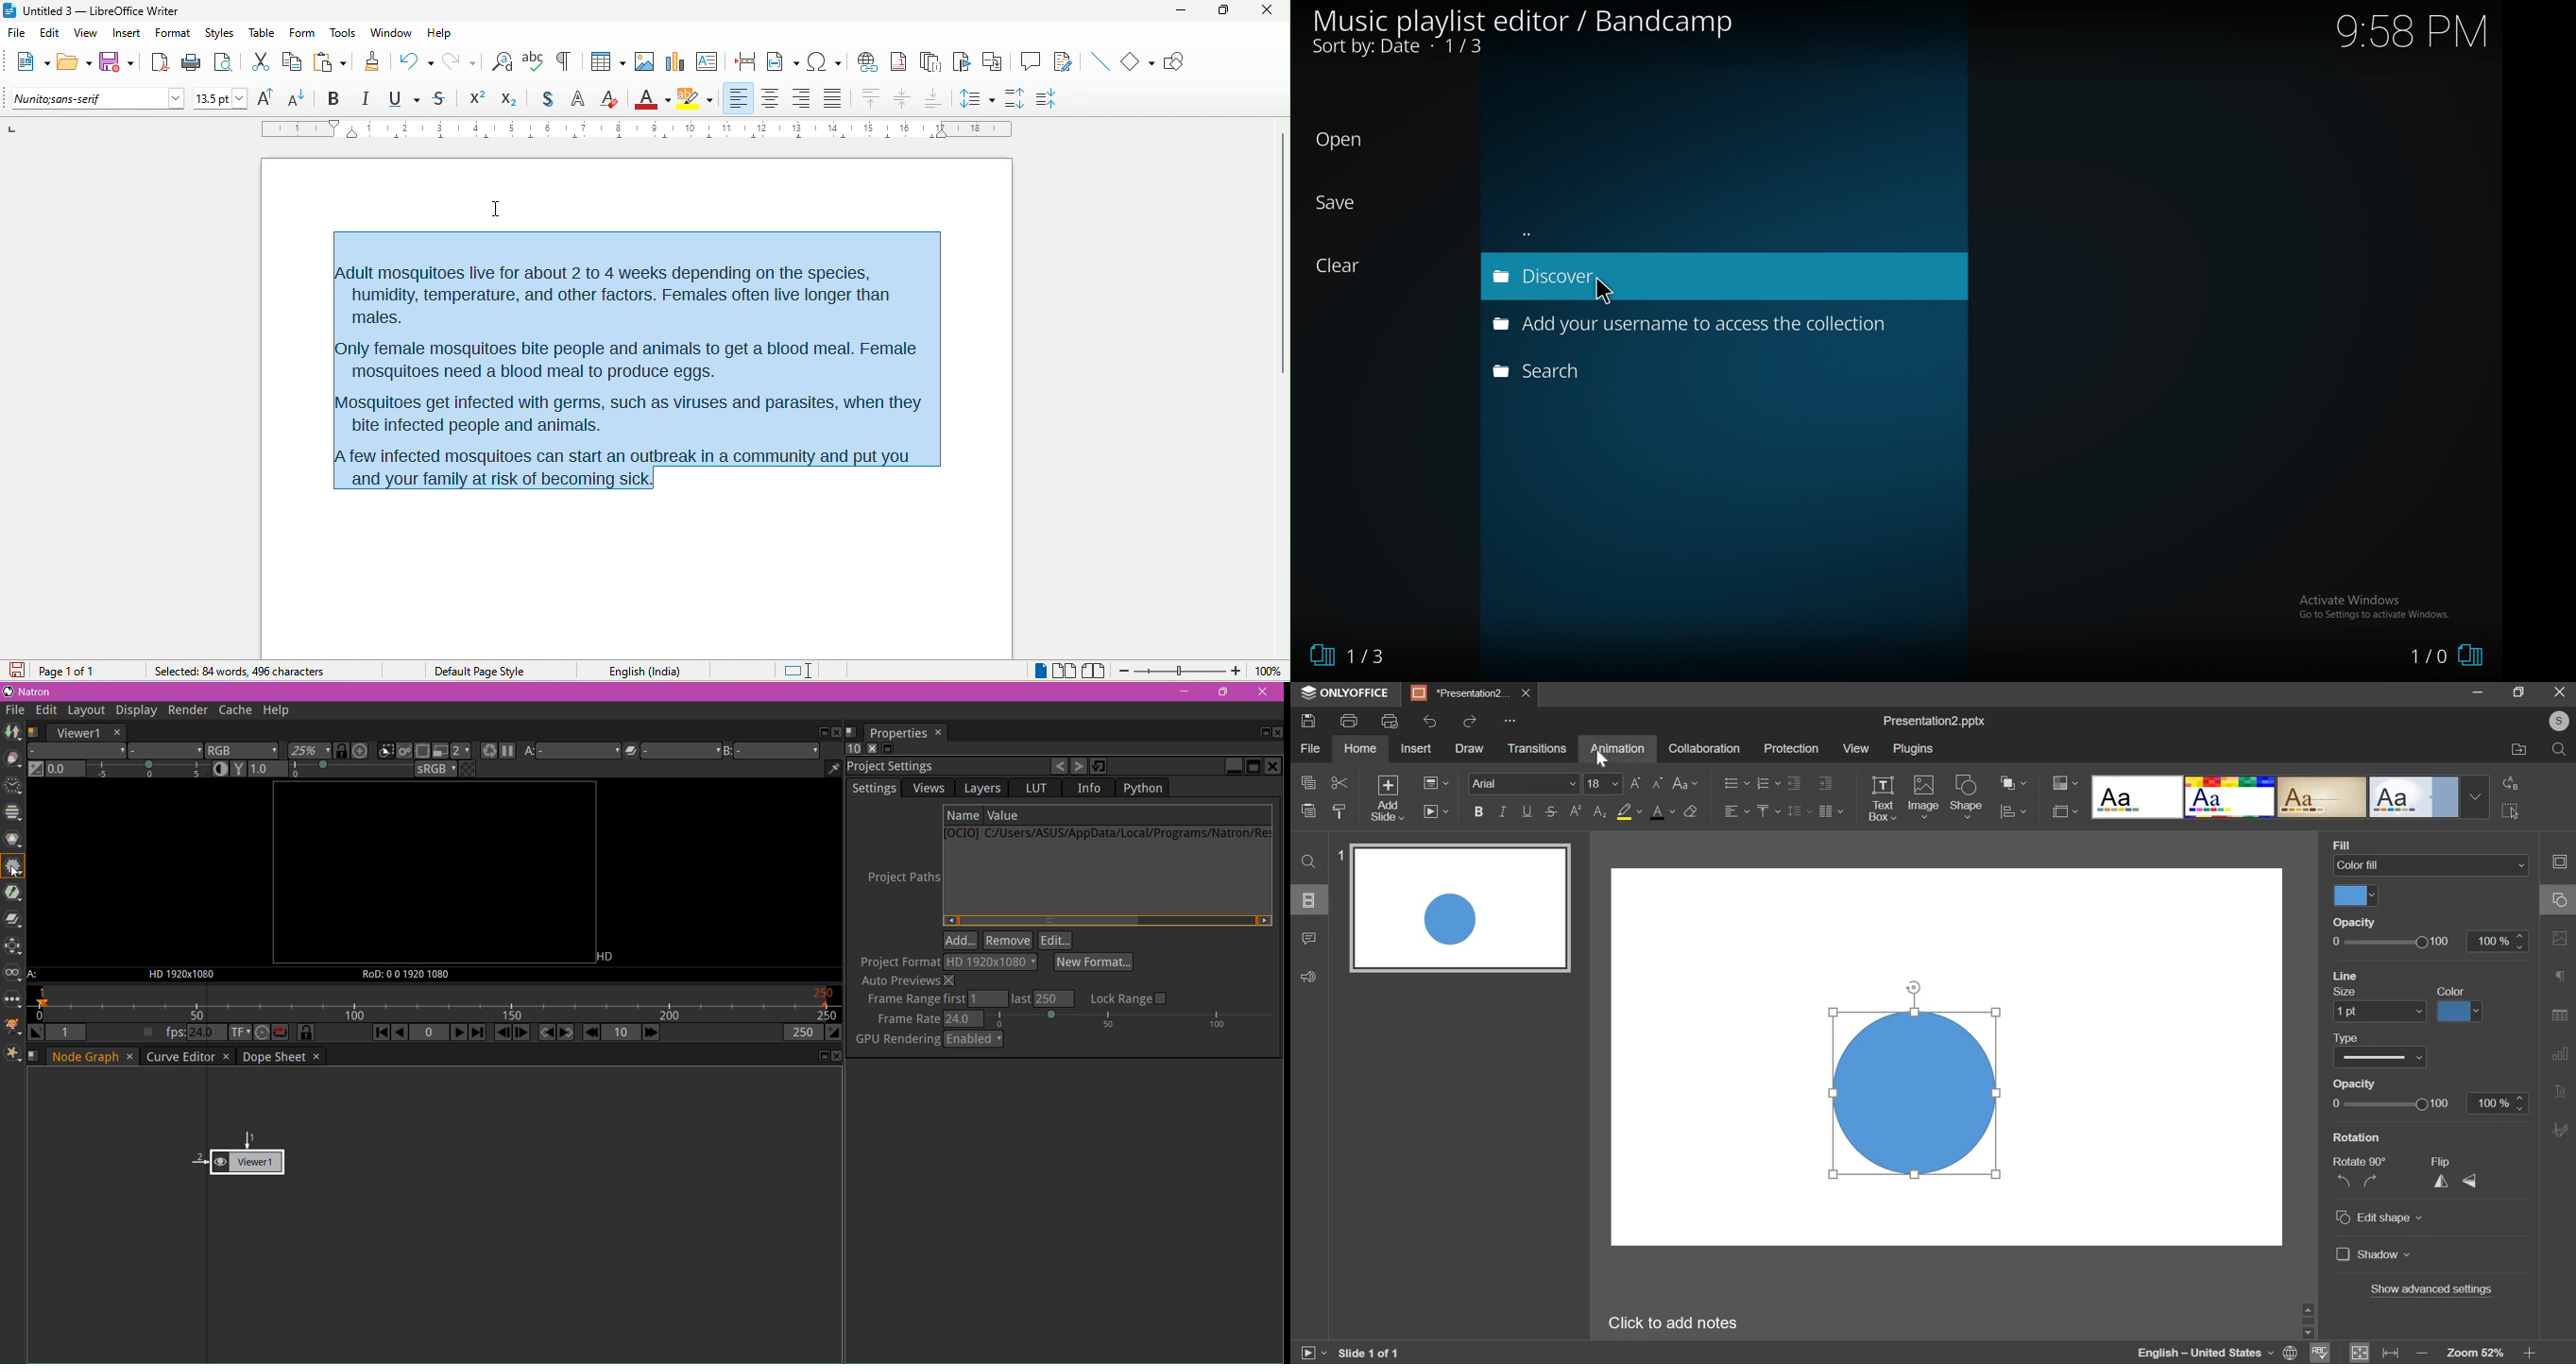 The width and height of the screenshot is (2576, 1372). Describe the element at coordinates (866, 60) in the screenshot. I see `hyperlink` at that location.